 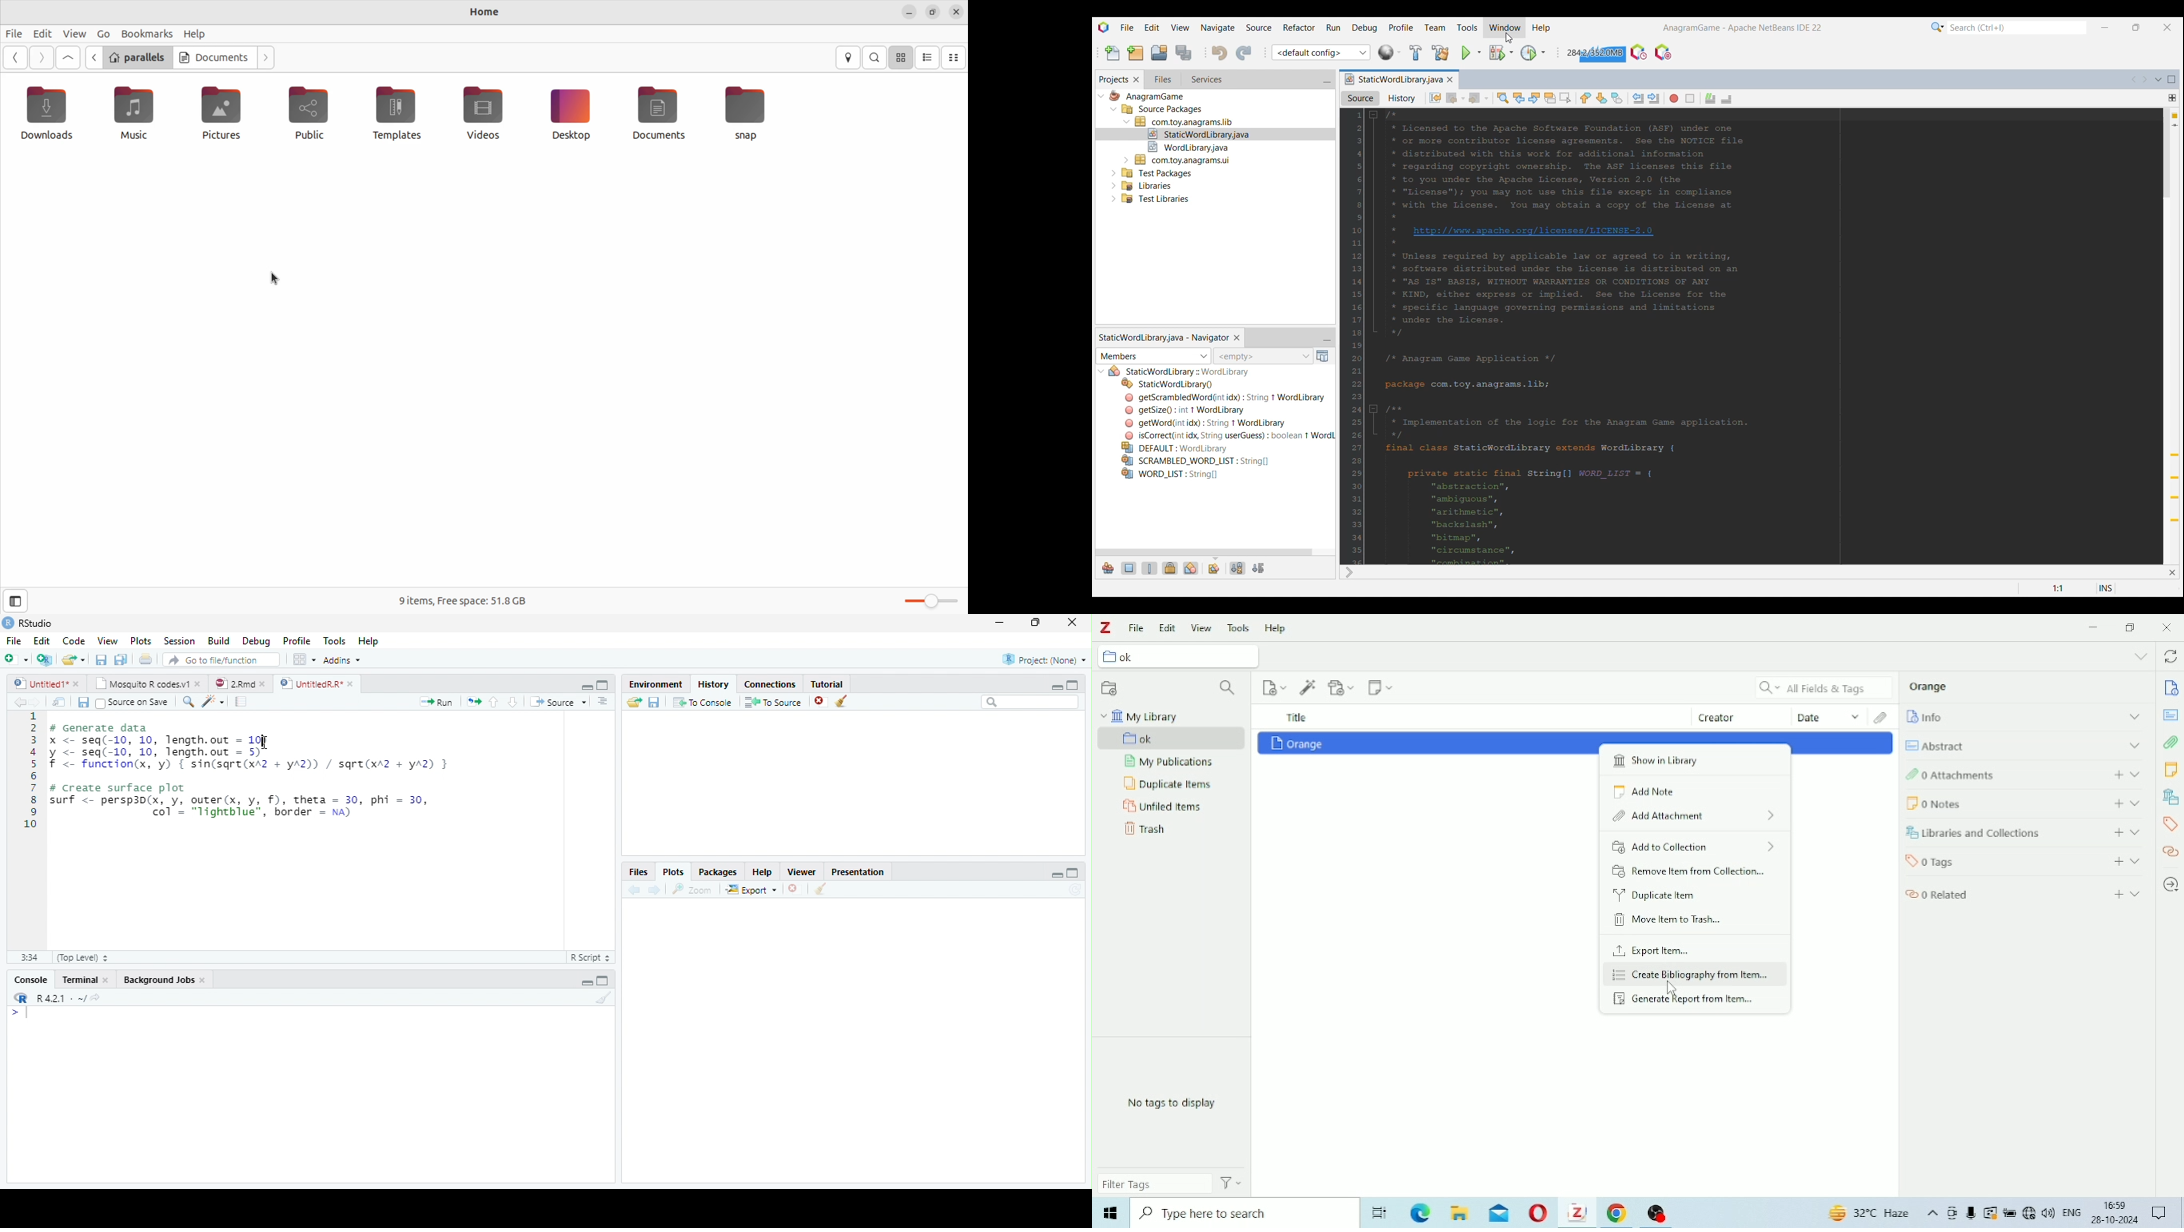 I want to click on Tools, so click(x=333, y=640).